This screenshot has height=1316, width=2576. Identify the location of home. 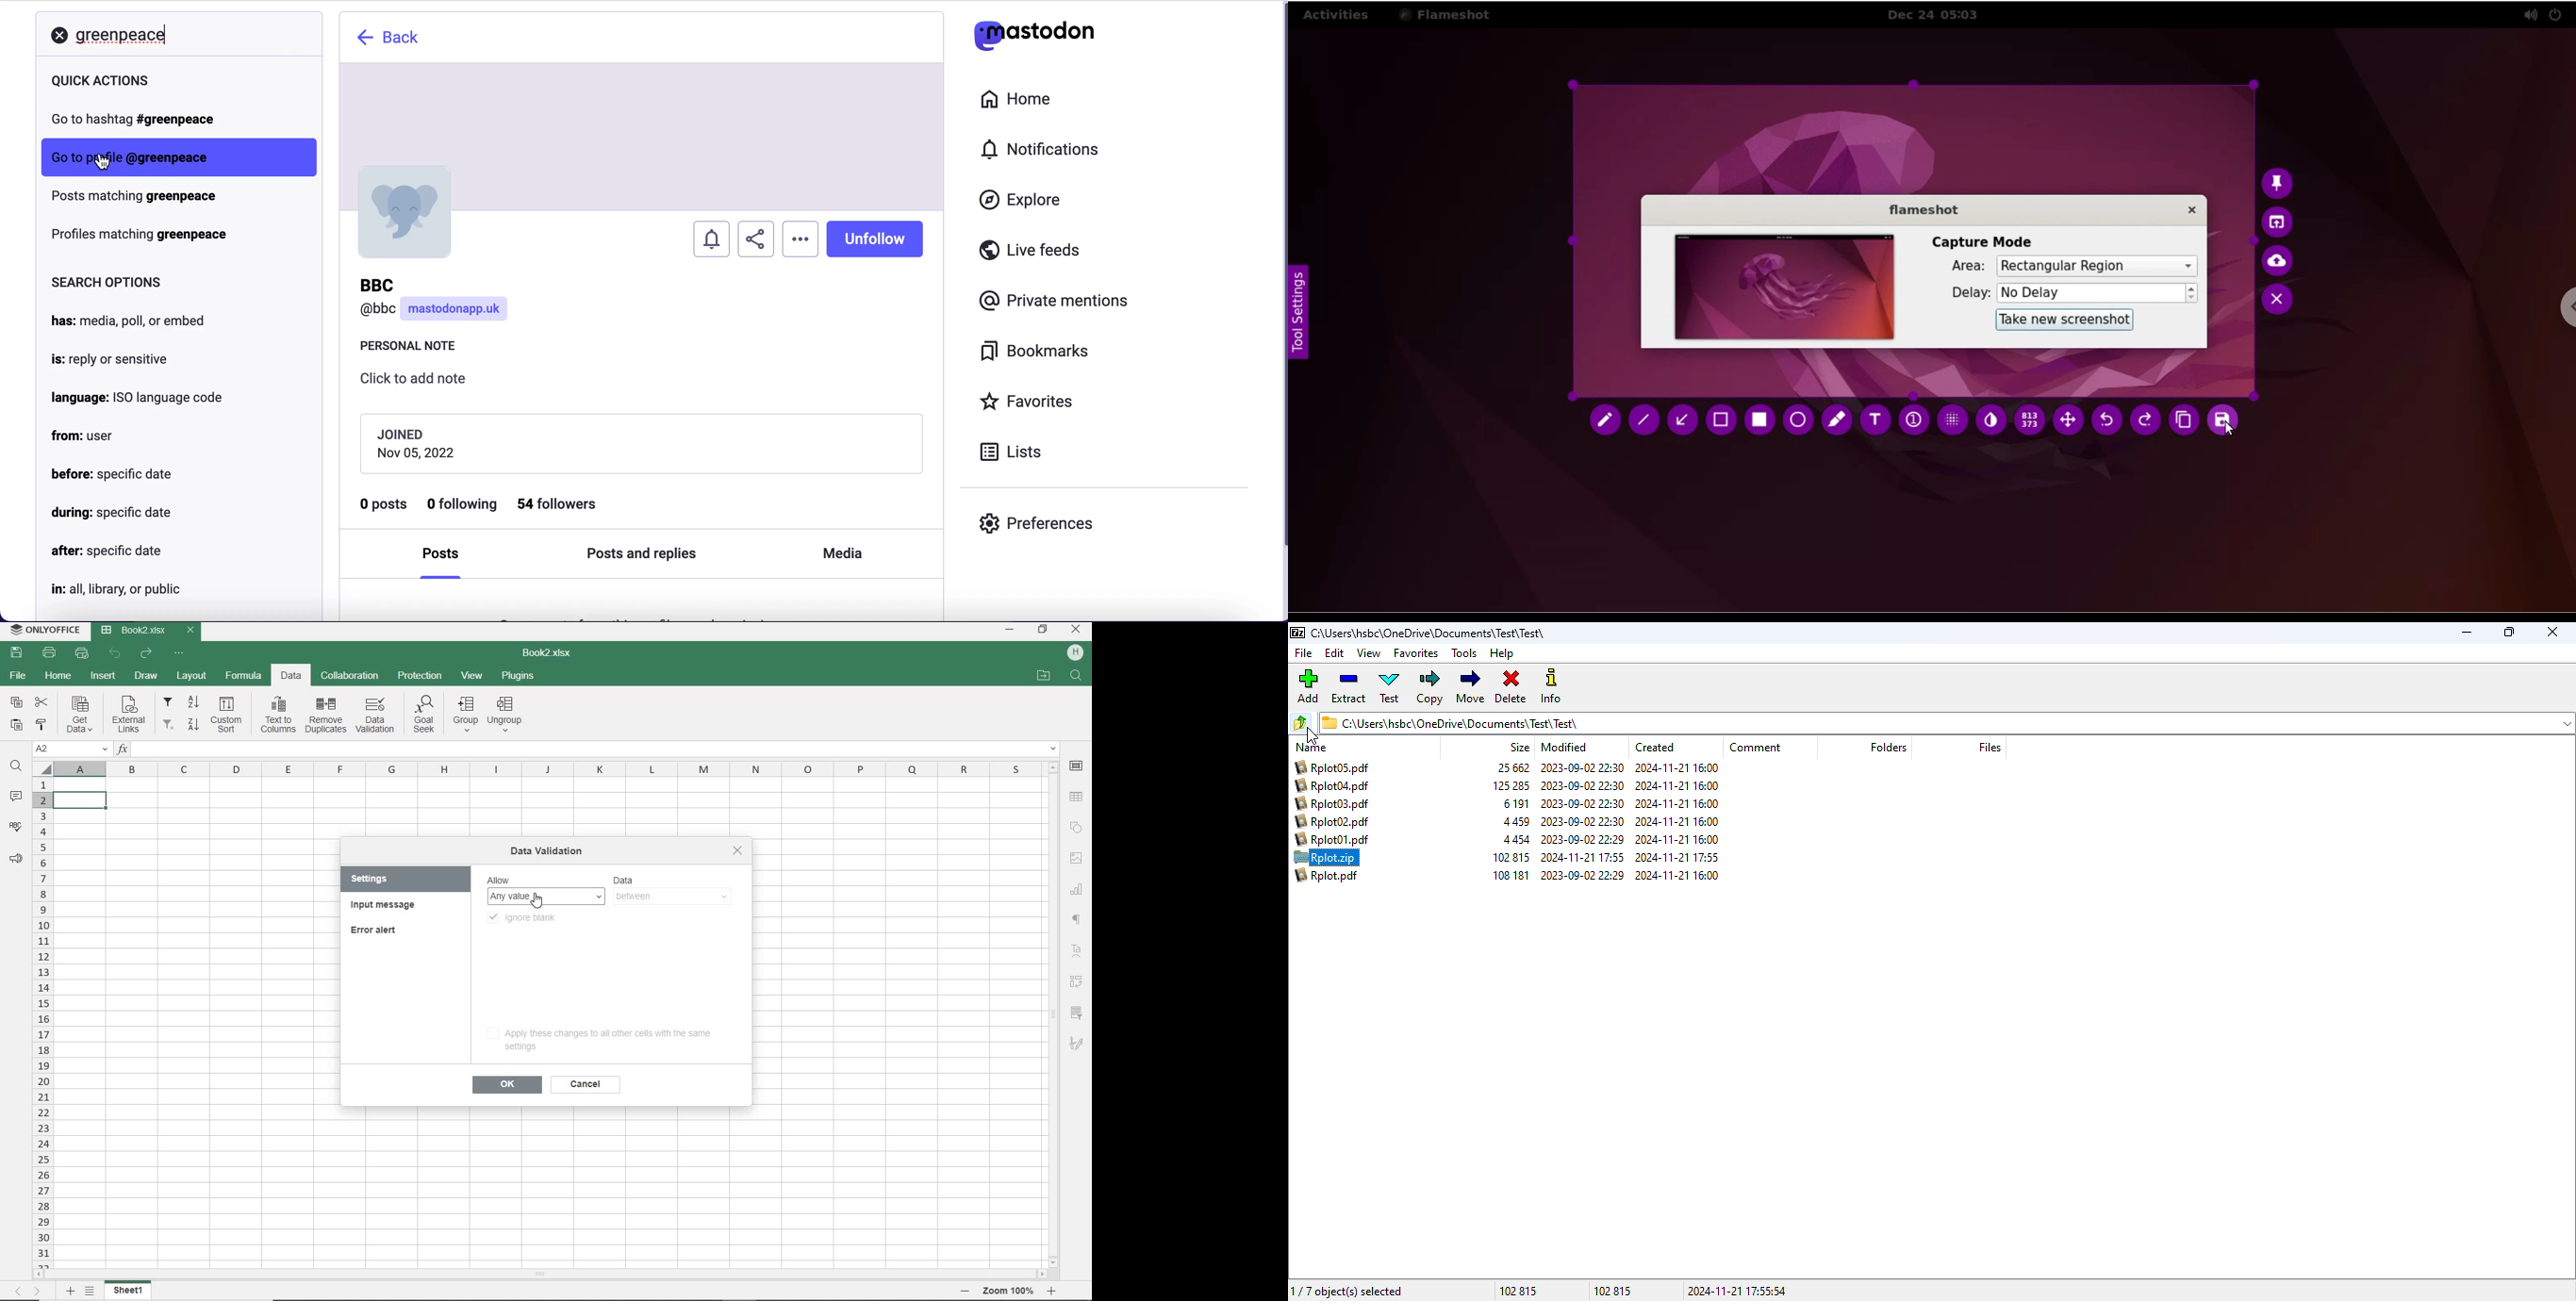
(1014, 99).